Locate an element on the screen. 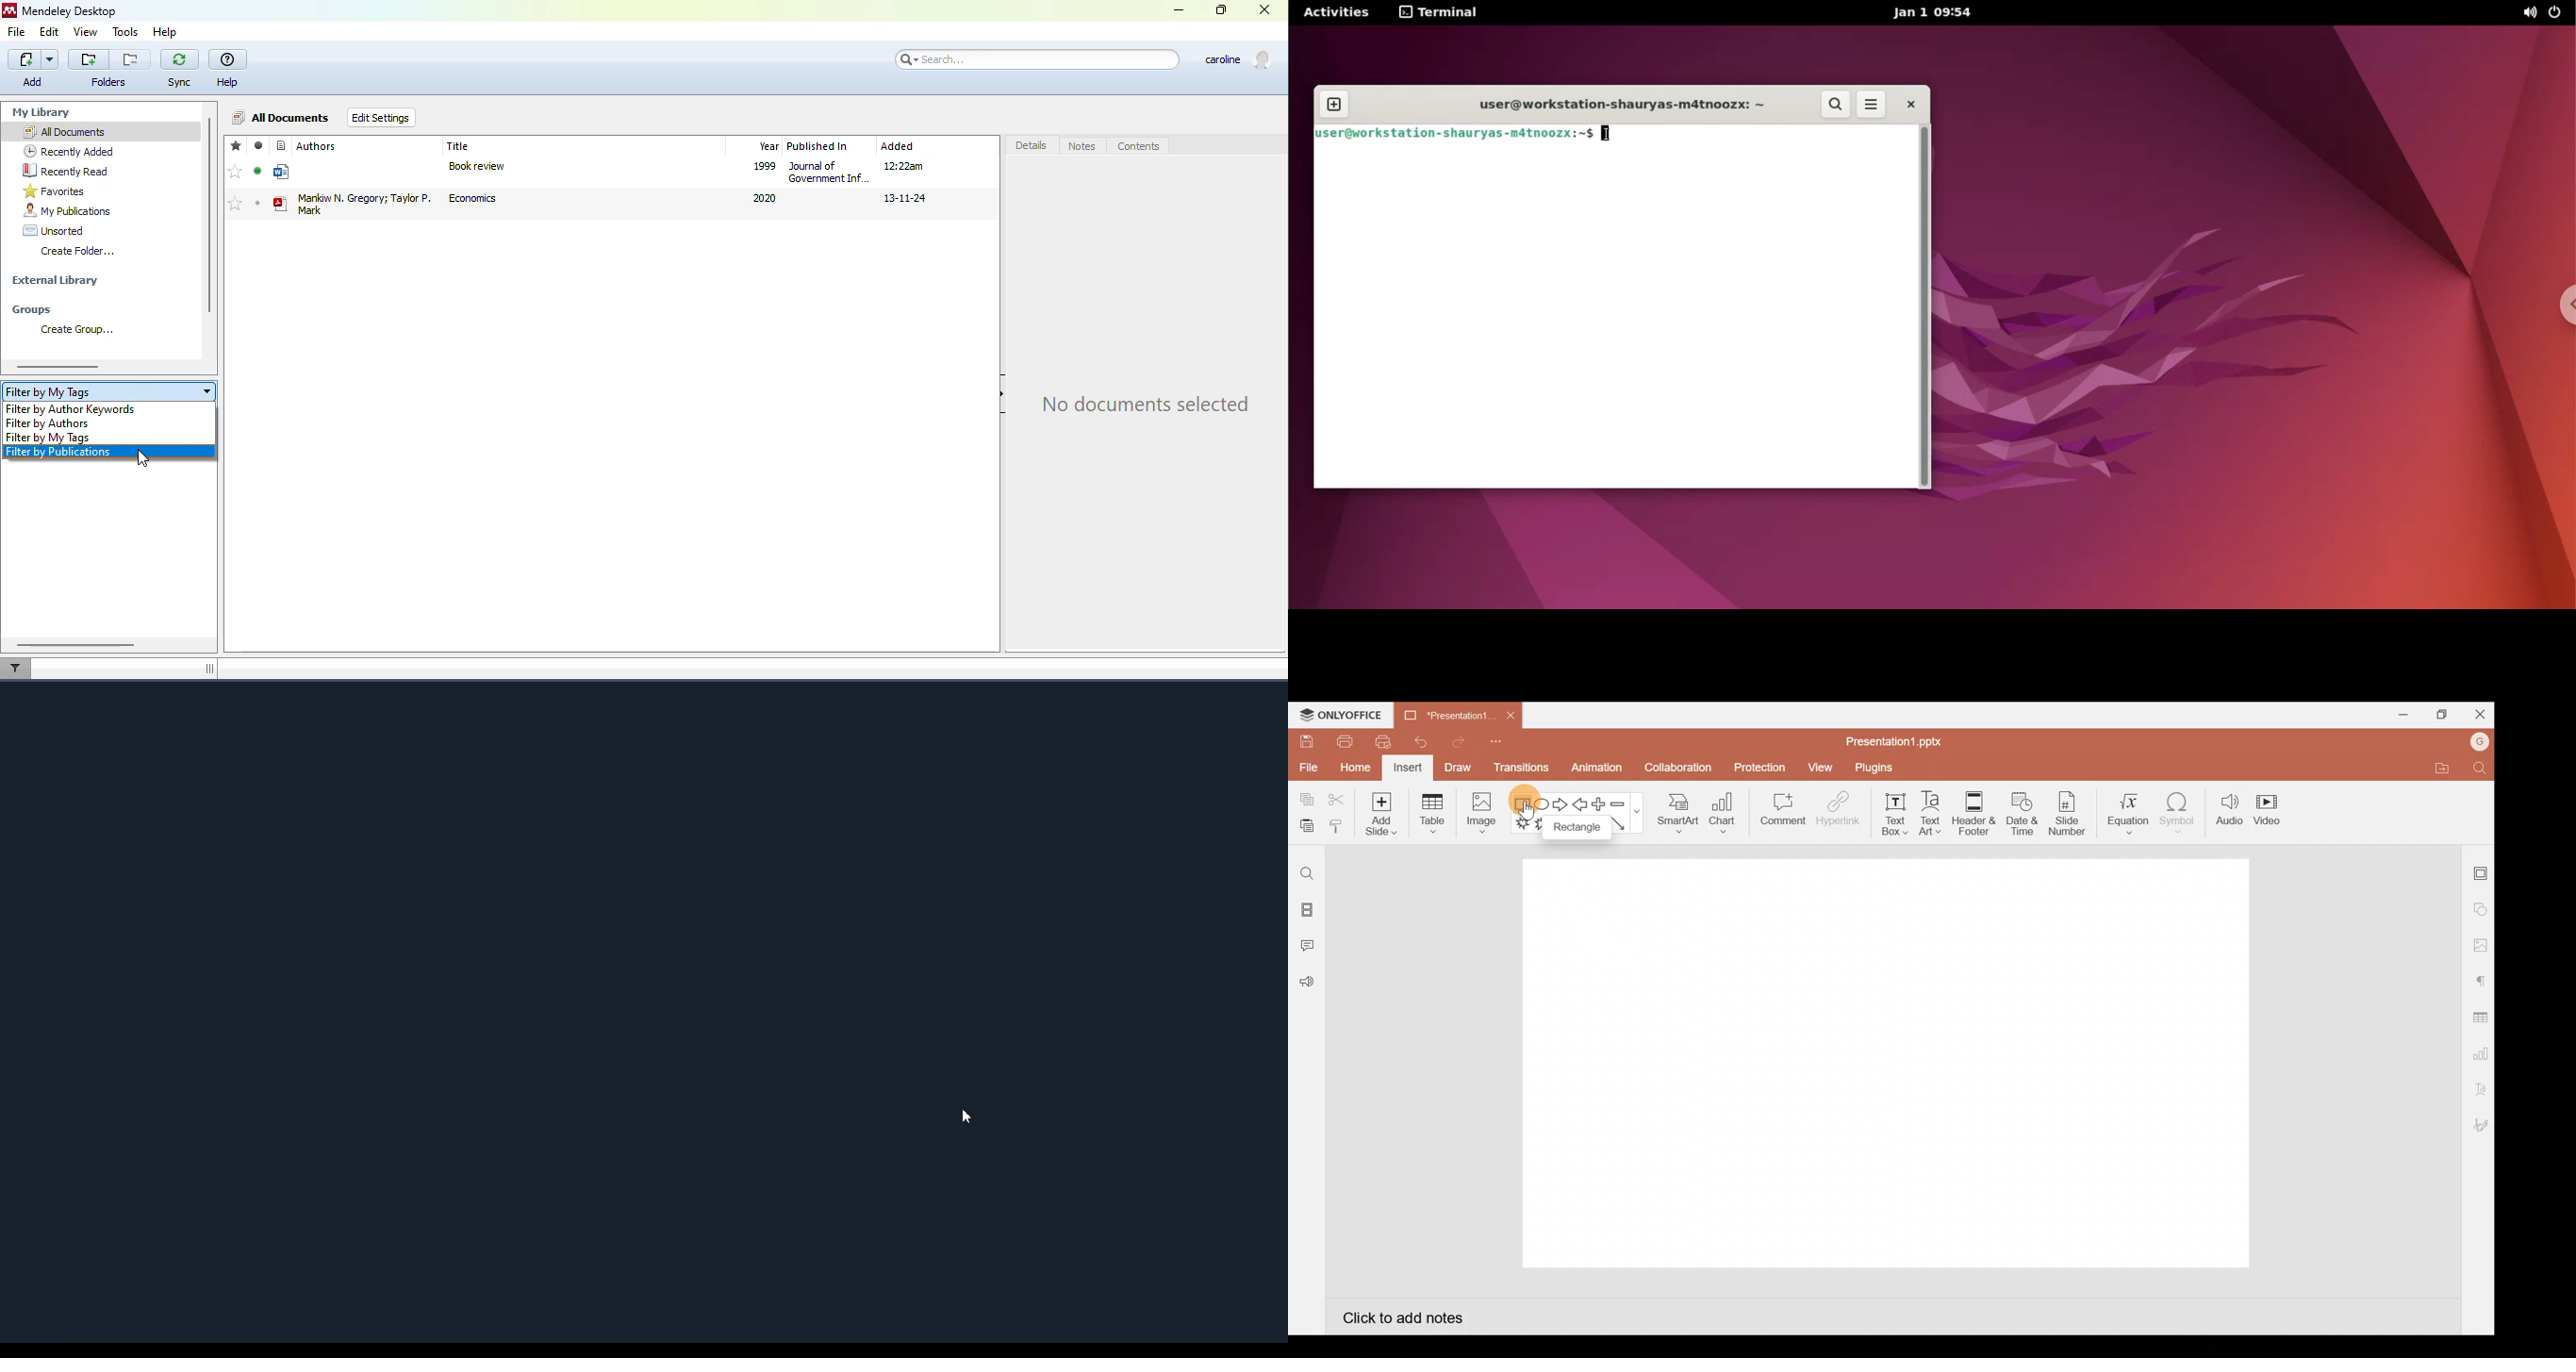 This screenshot has height=1372, width=2576. logo is located at coordinates (9, 10).